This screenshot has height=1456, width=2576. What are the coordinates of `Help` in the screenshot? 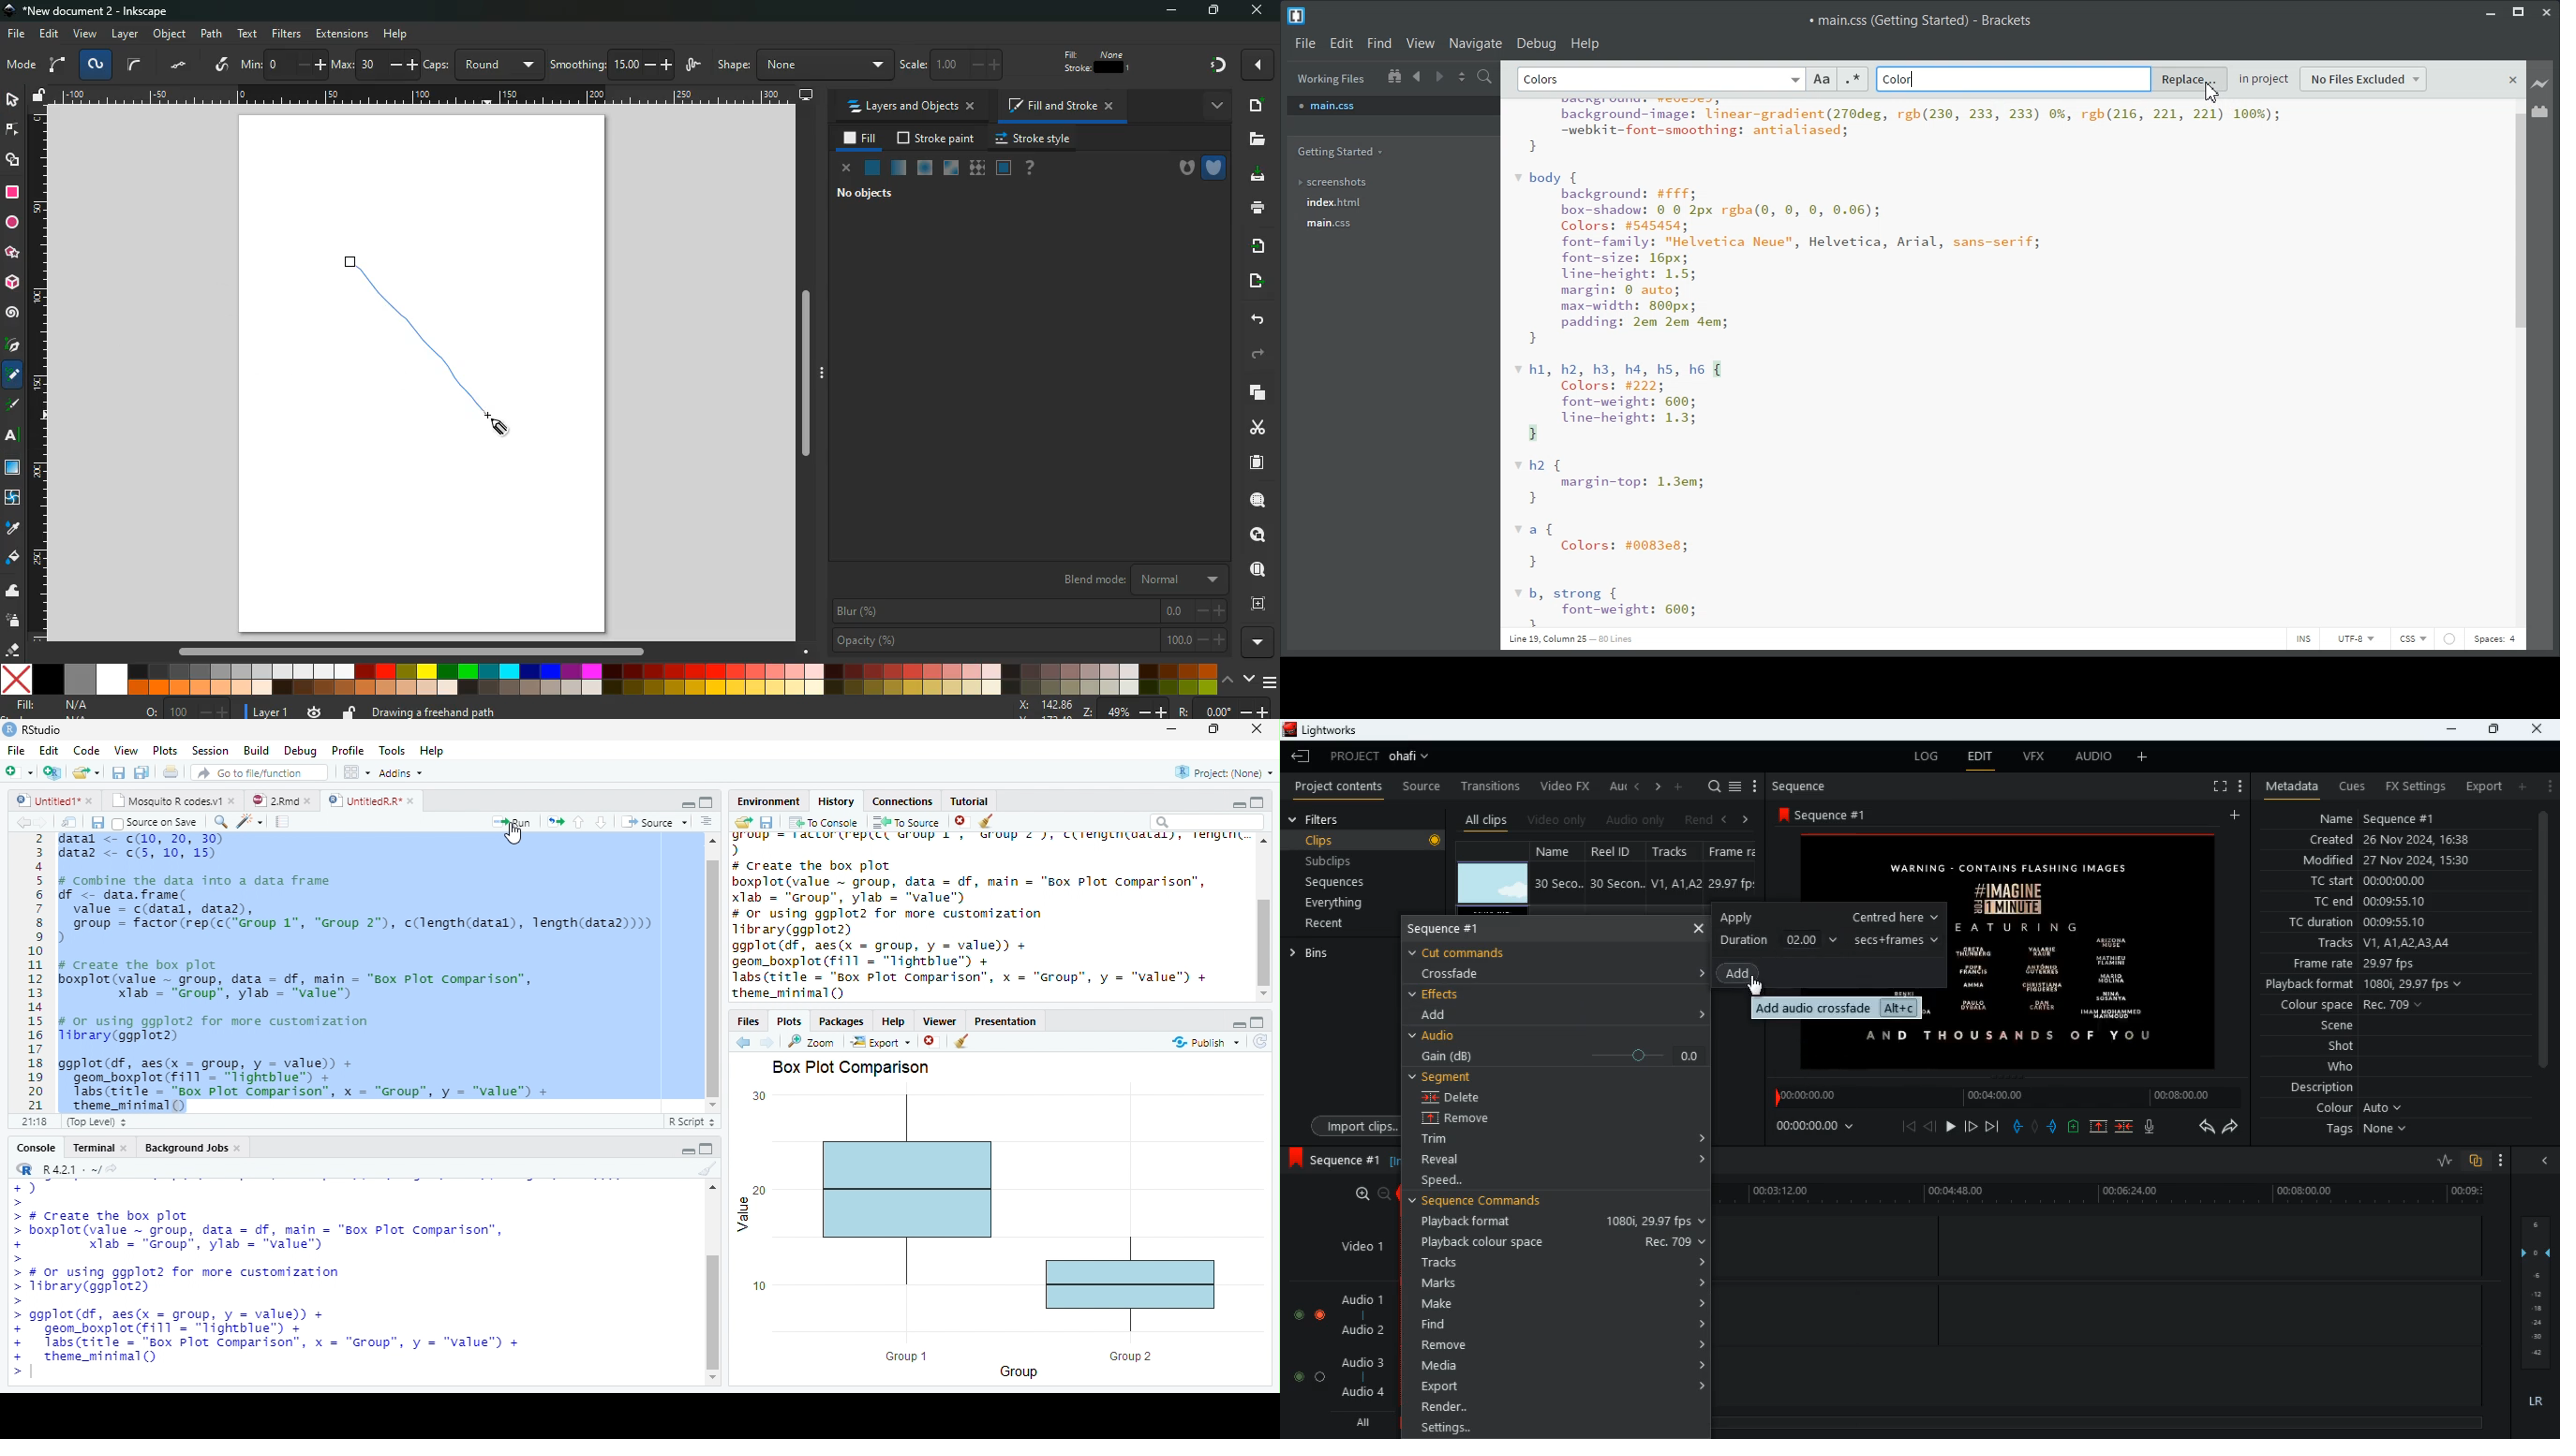 It's located at (432, 750).